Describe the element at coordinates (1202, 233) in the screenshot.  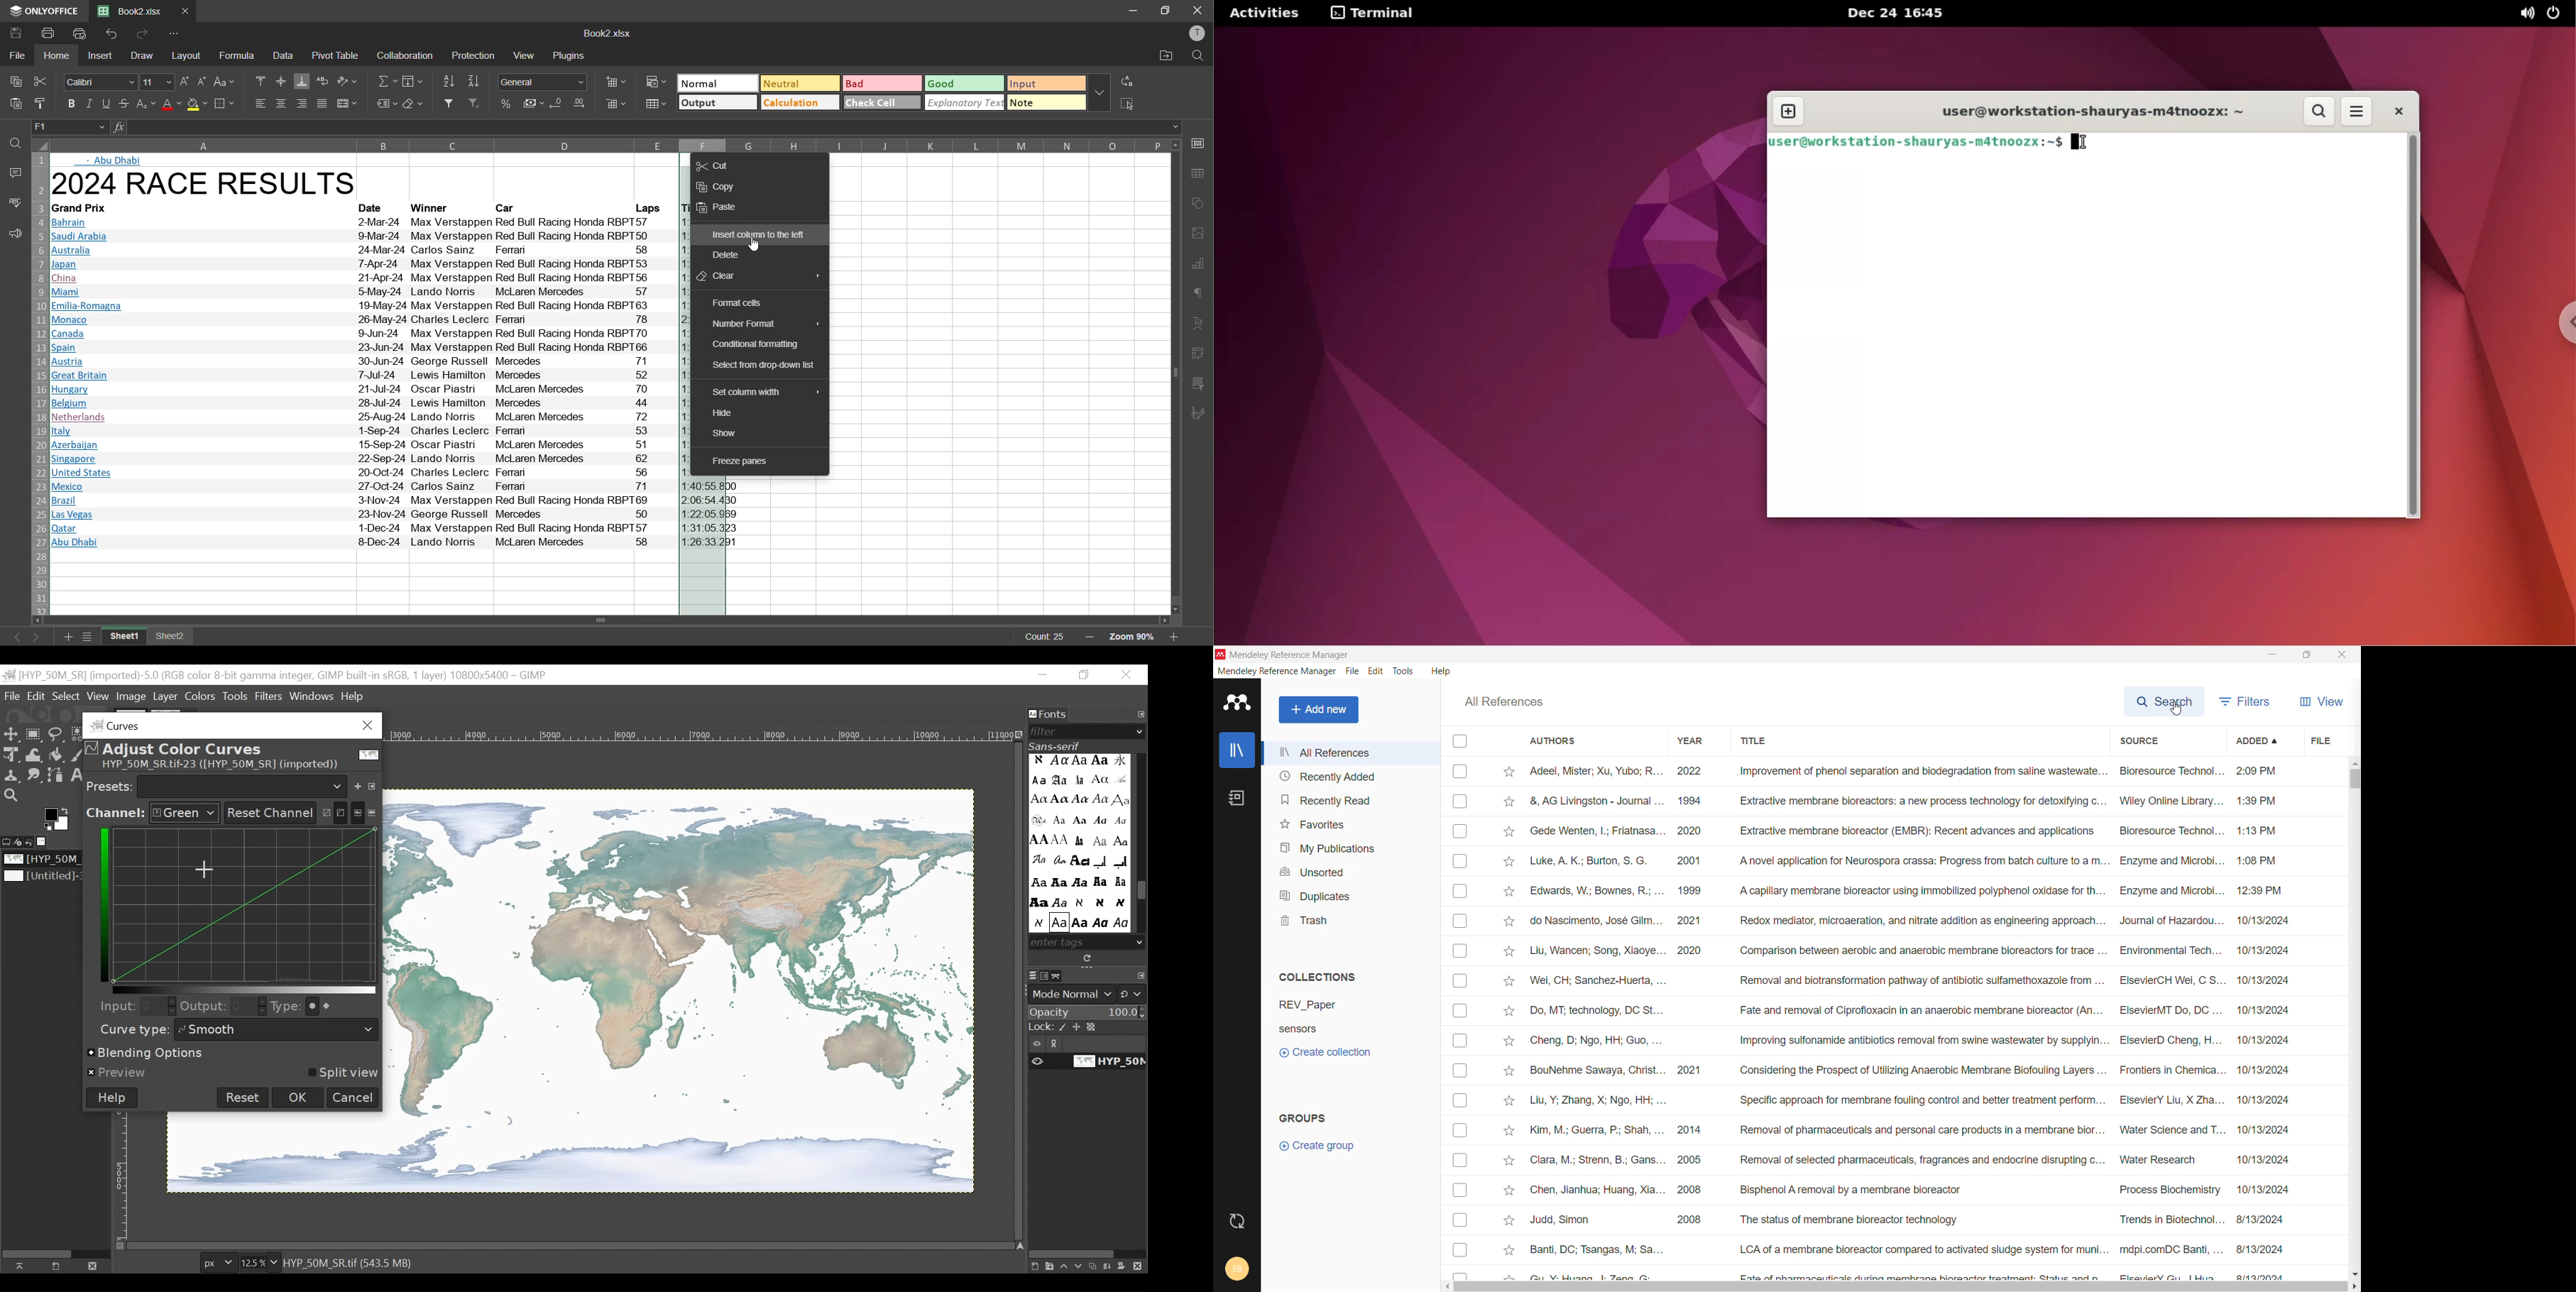
I see `images` at that location.